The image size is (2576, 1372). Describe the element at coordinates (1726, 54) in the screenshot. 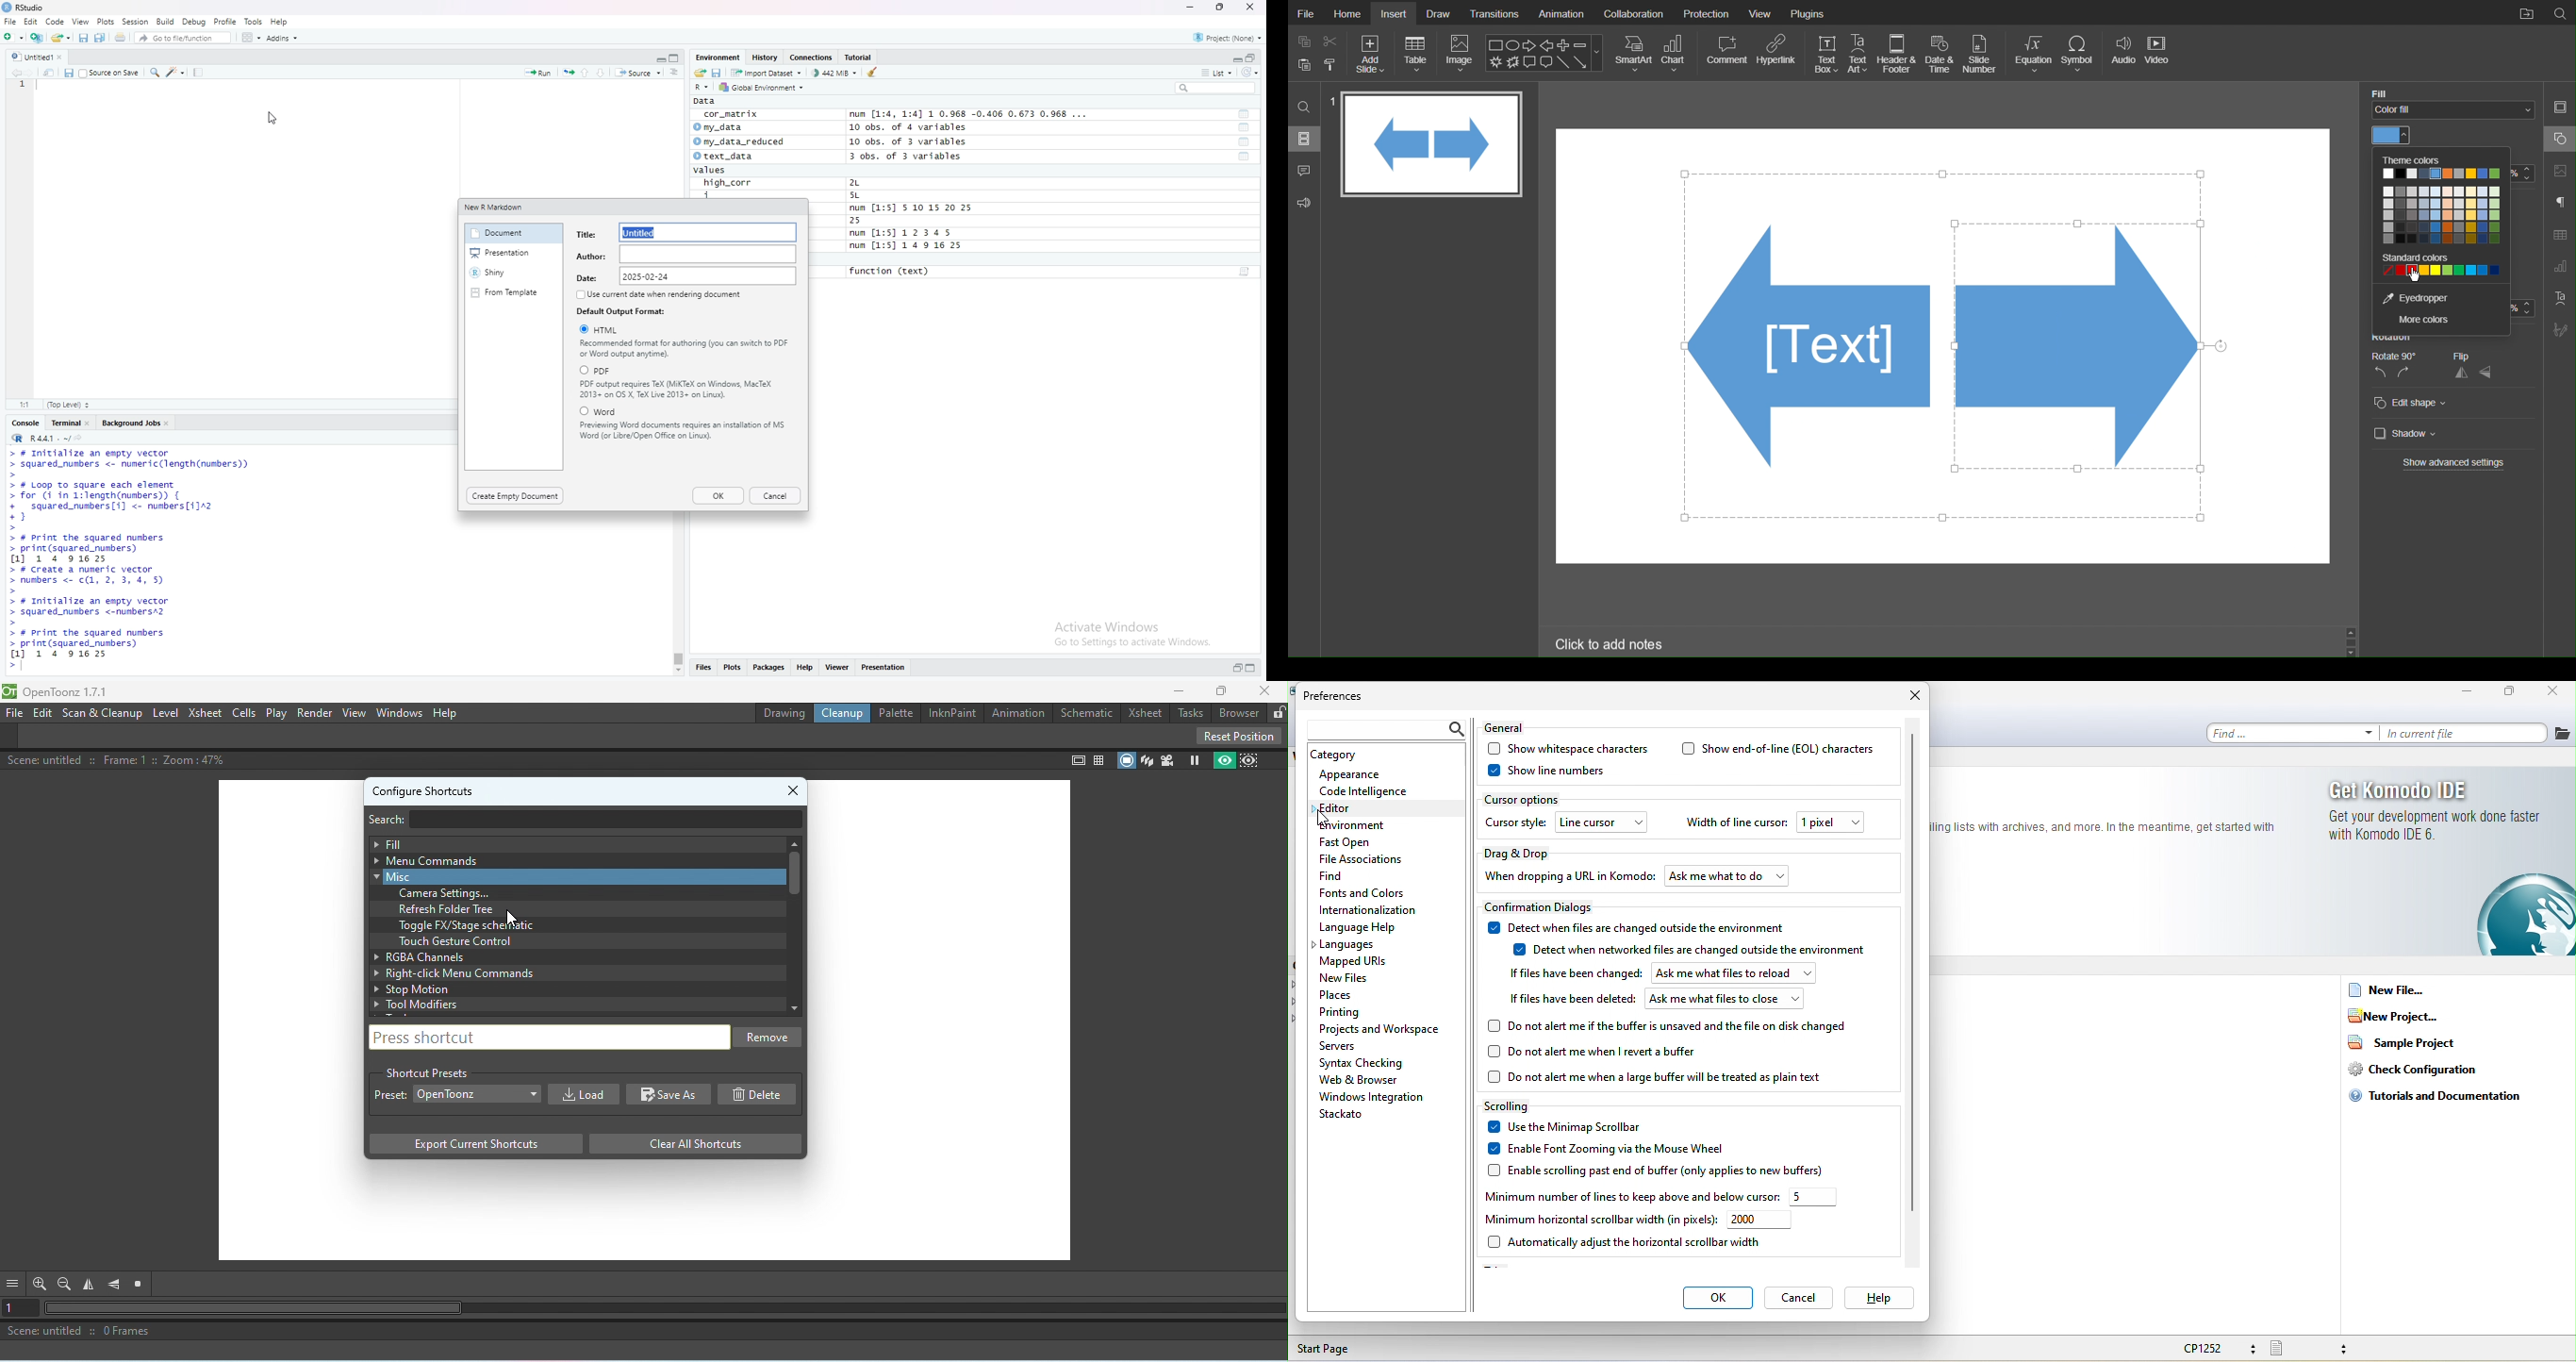

I see `Comment ` at that location.